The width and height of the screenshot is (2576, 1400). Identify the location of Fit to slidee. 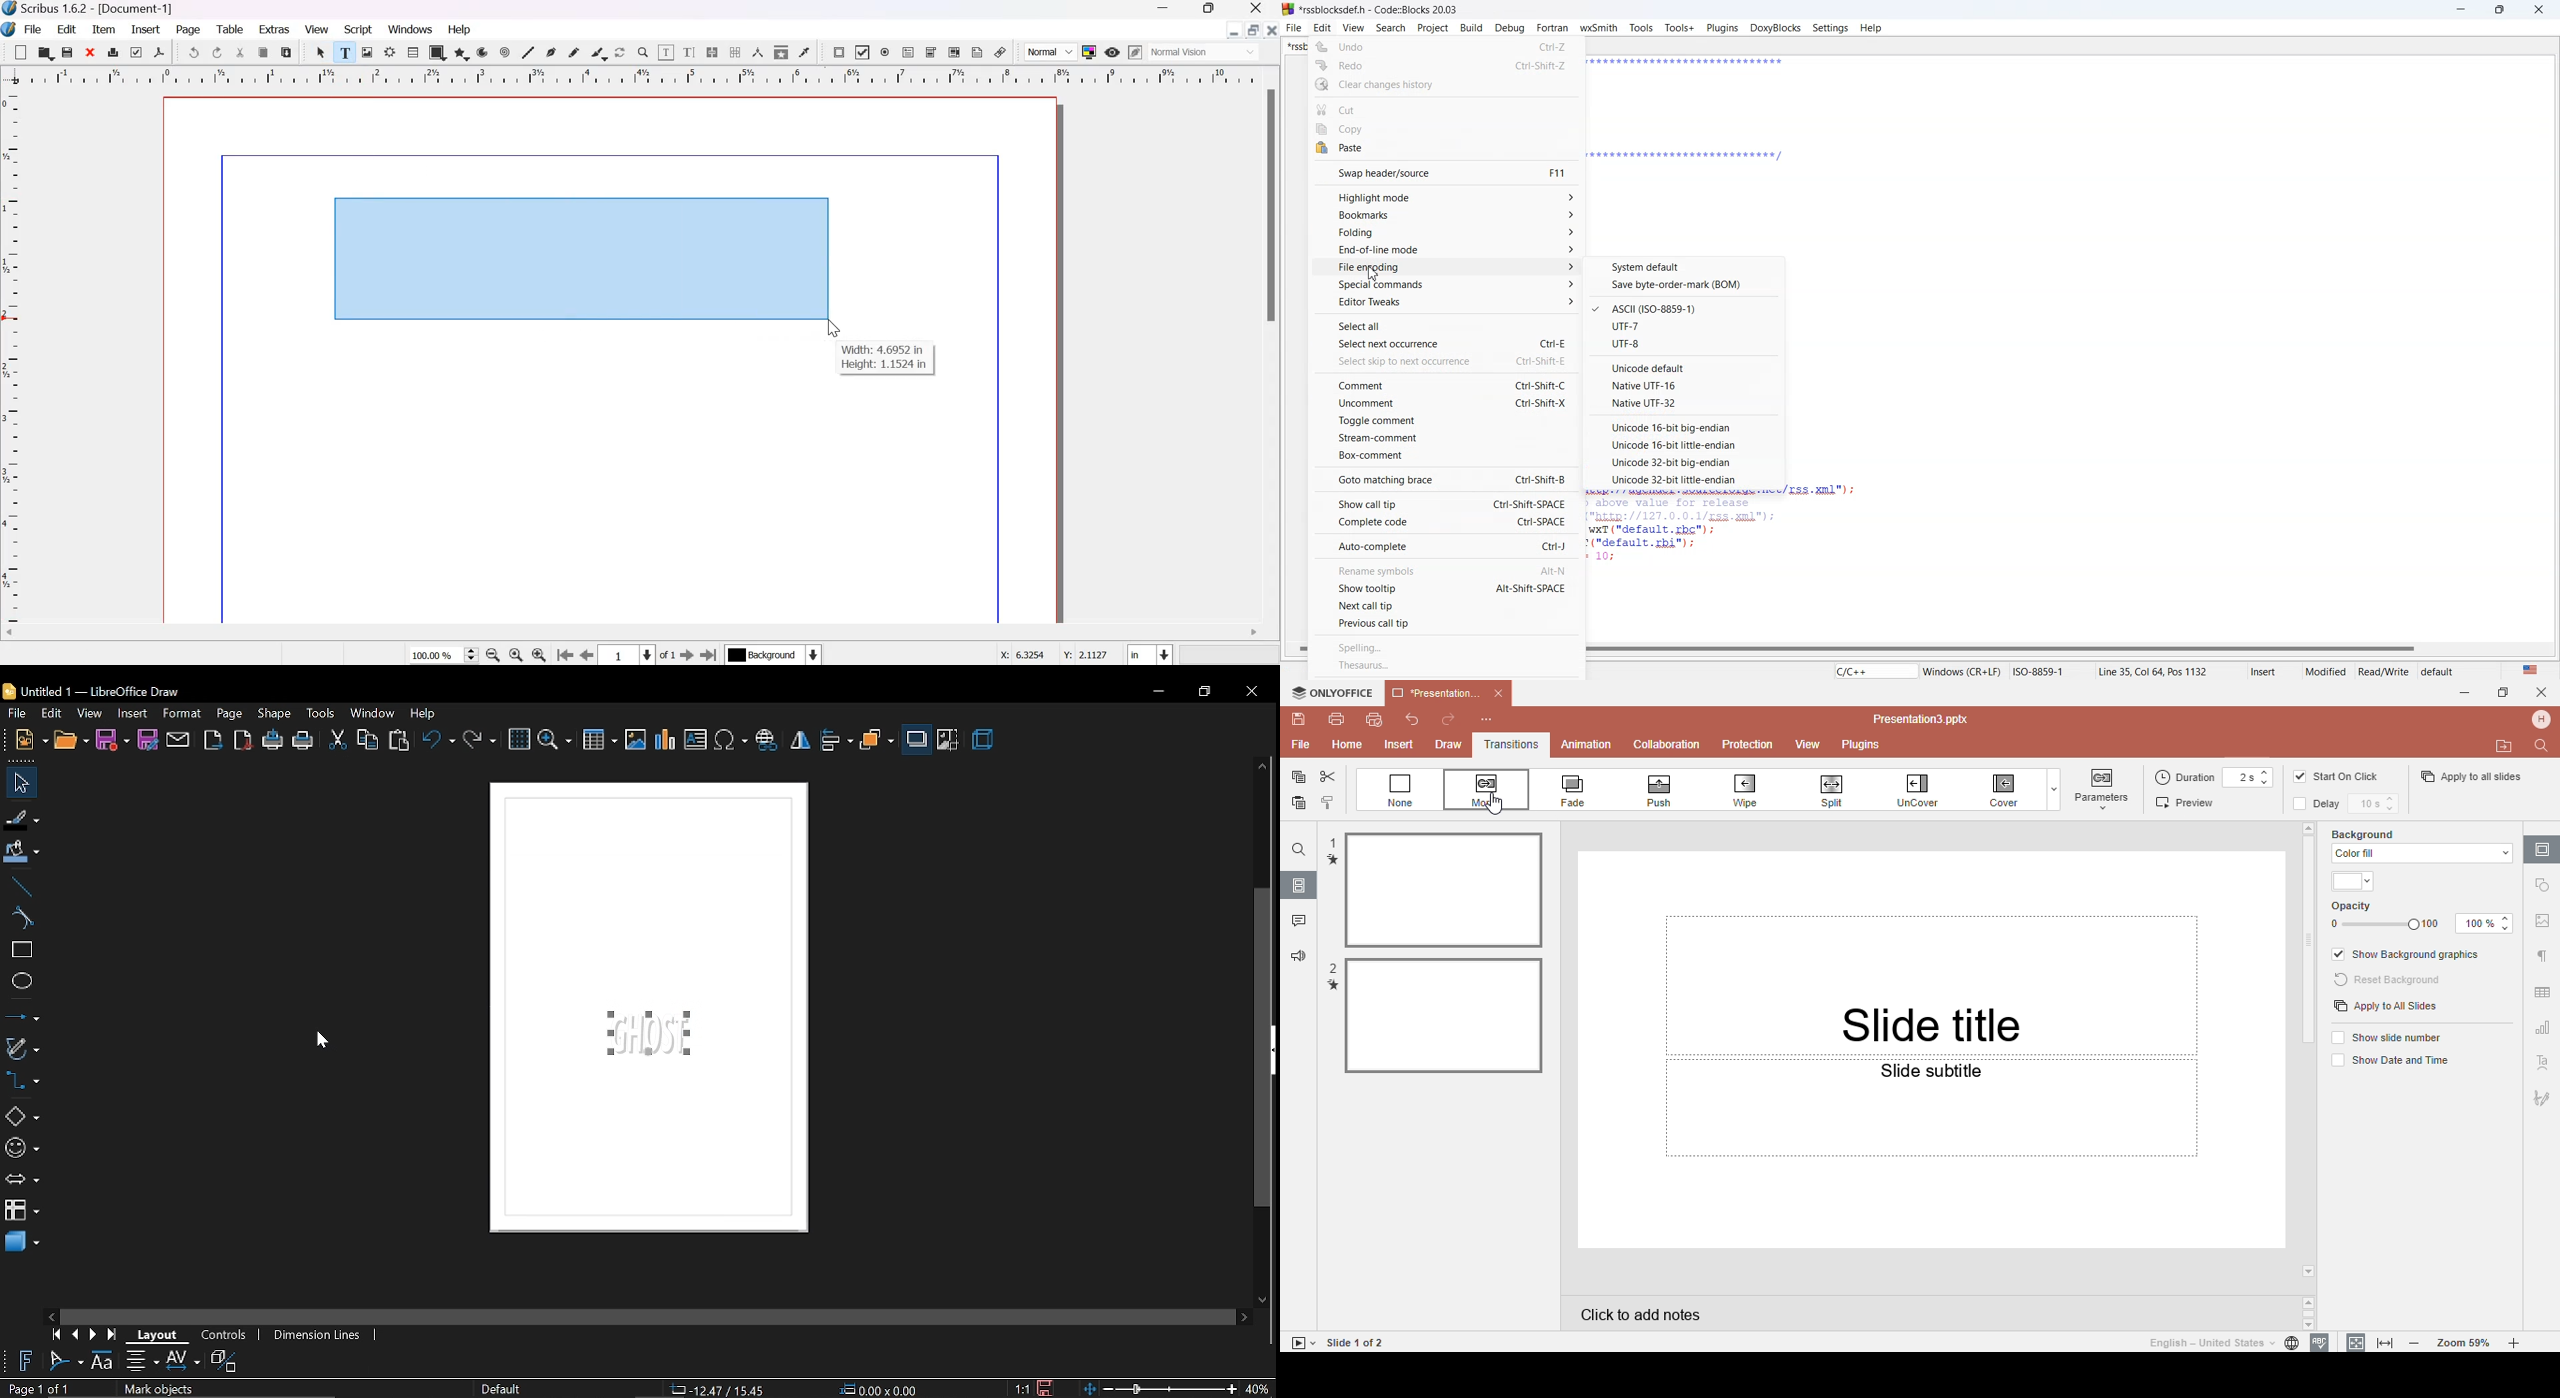
(2352, 1342).